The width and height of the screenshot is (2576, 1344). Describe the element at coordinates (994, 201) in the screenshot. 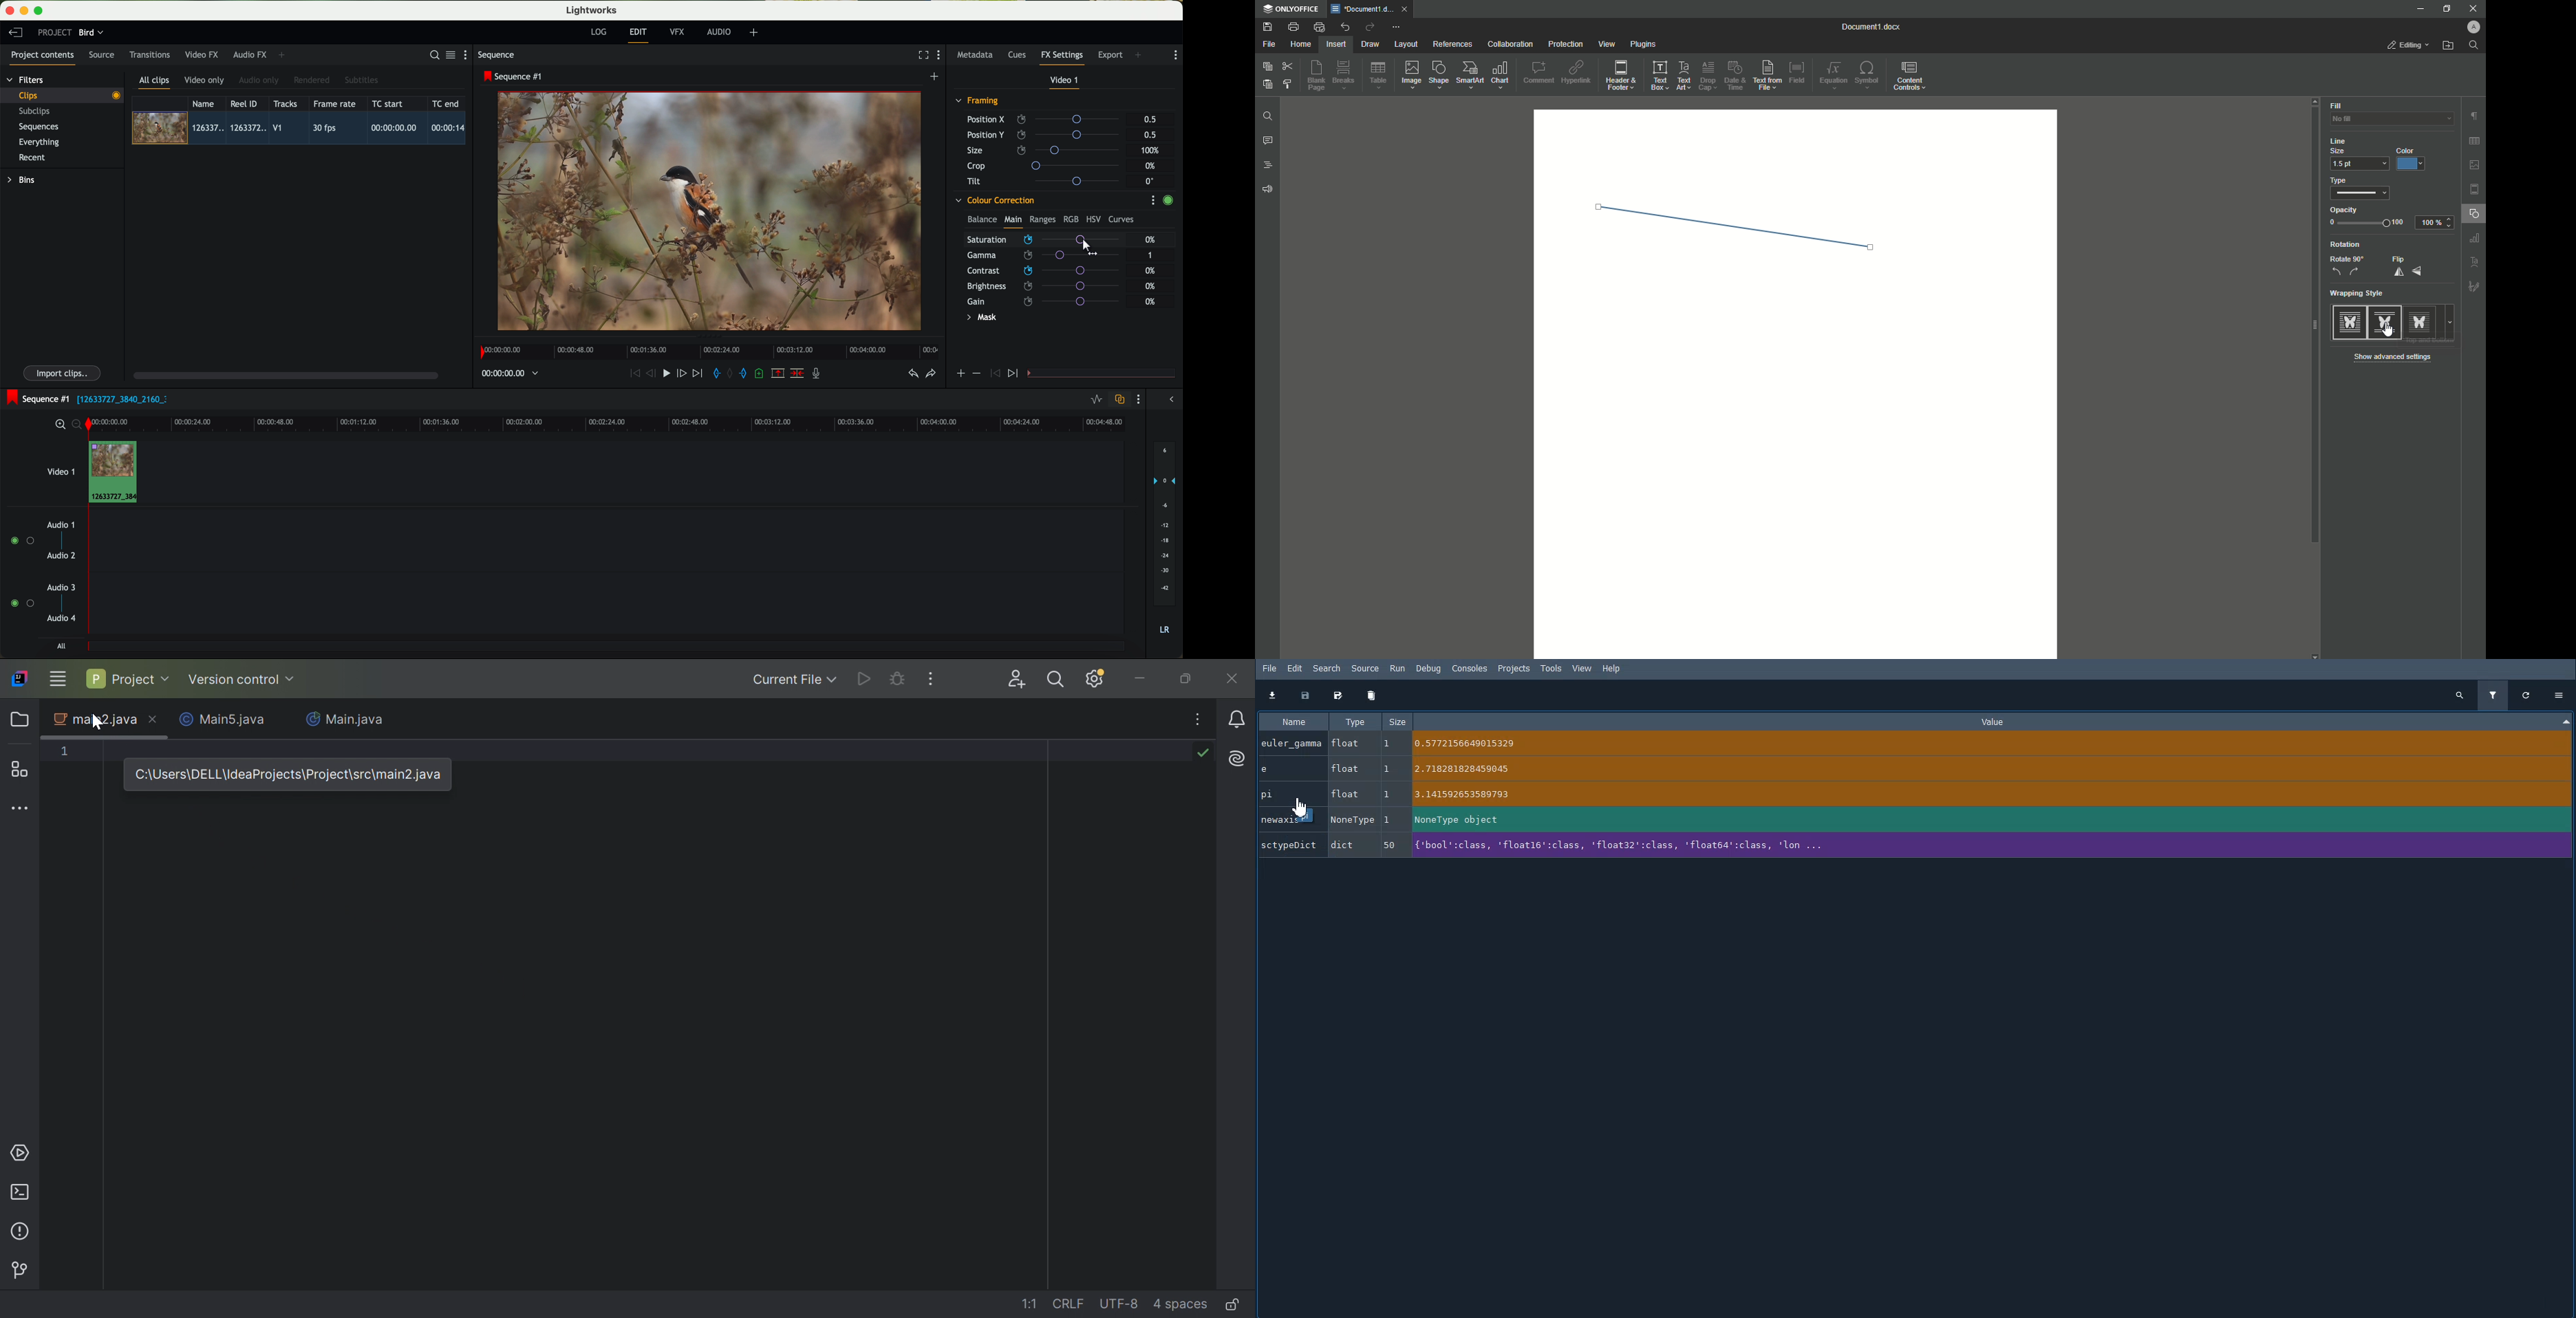

I see `colour correction` at that location.